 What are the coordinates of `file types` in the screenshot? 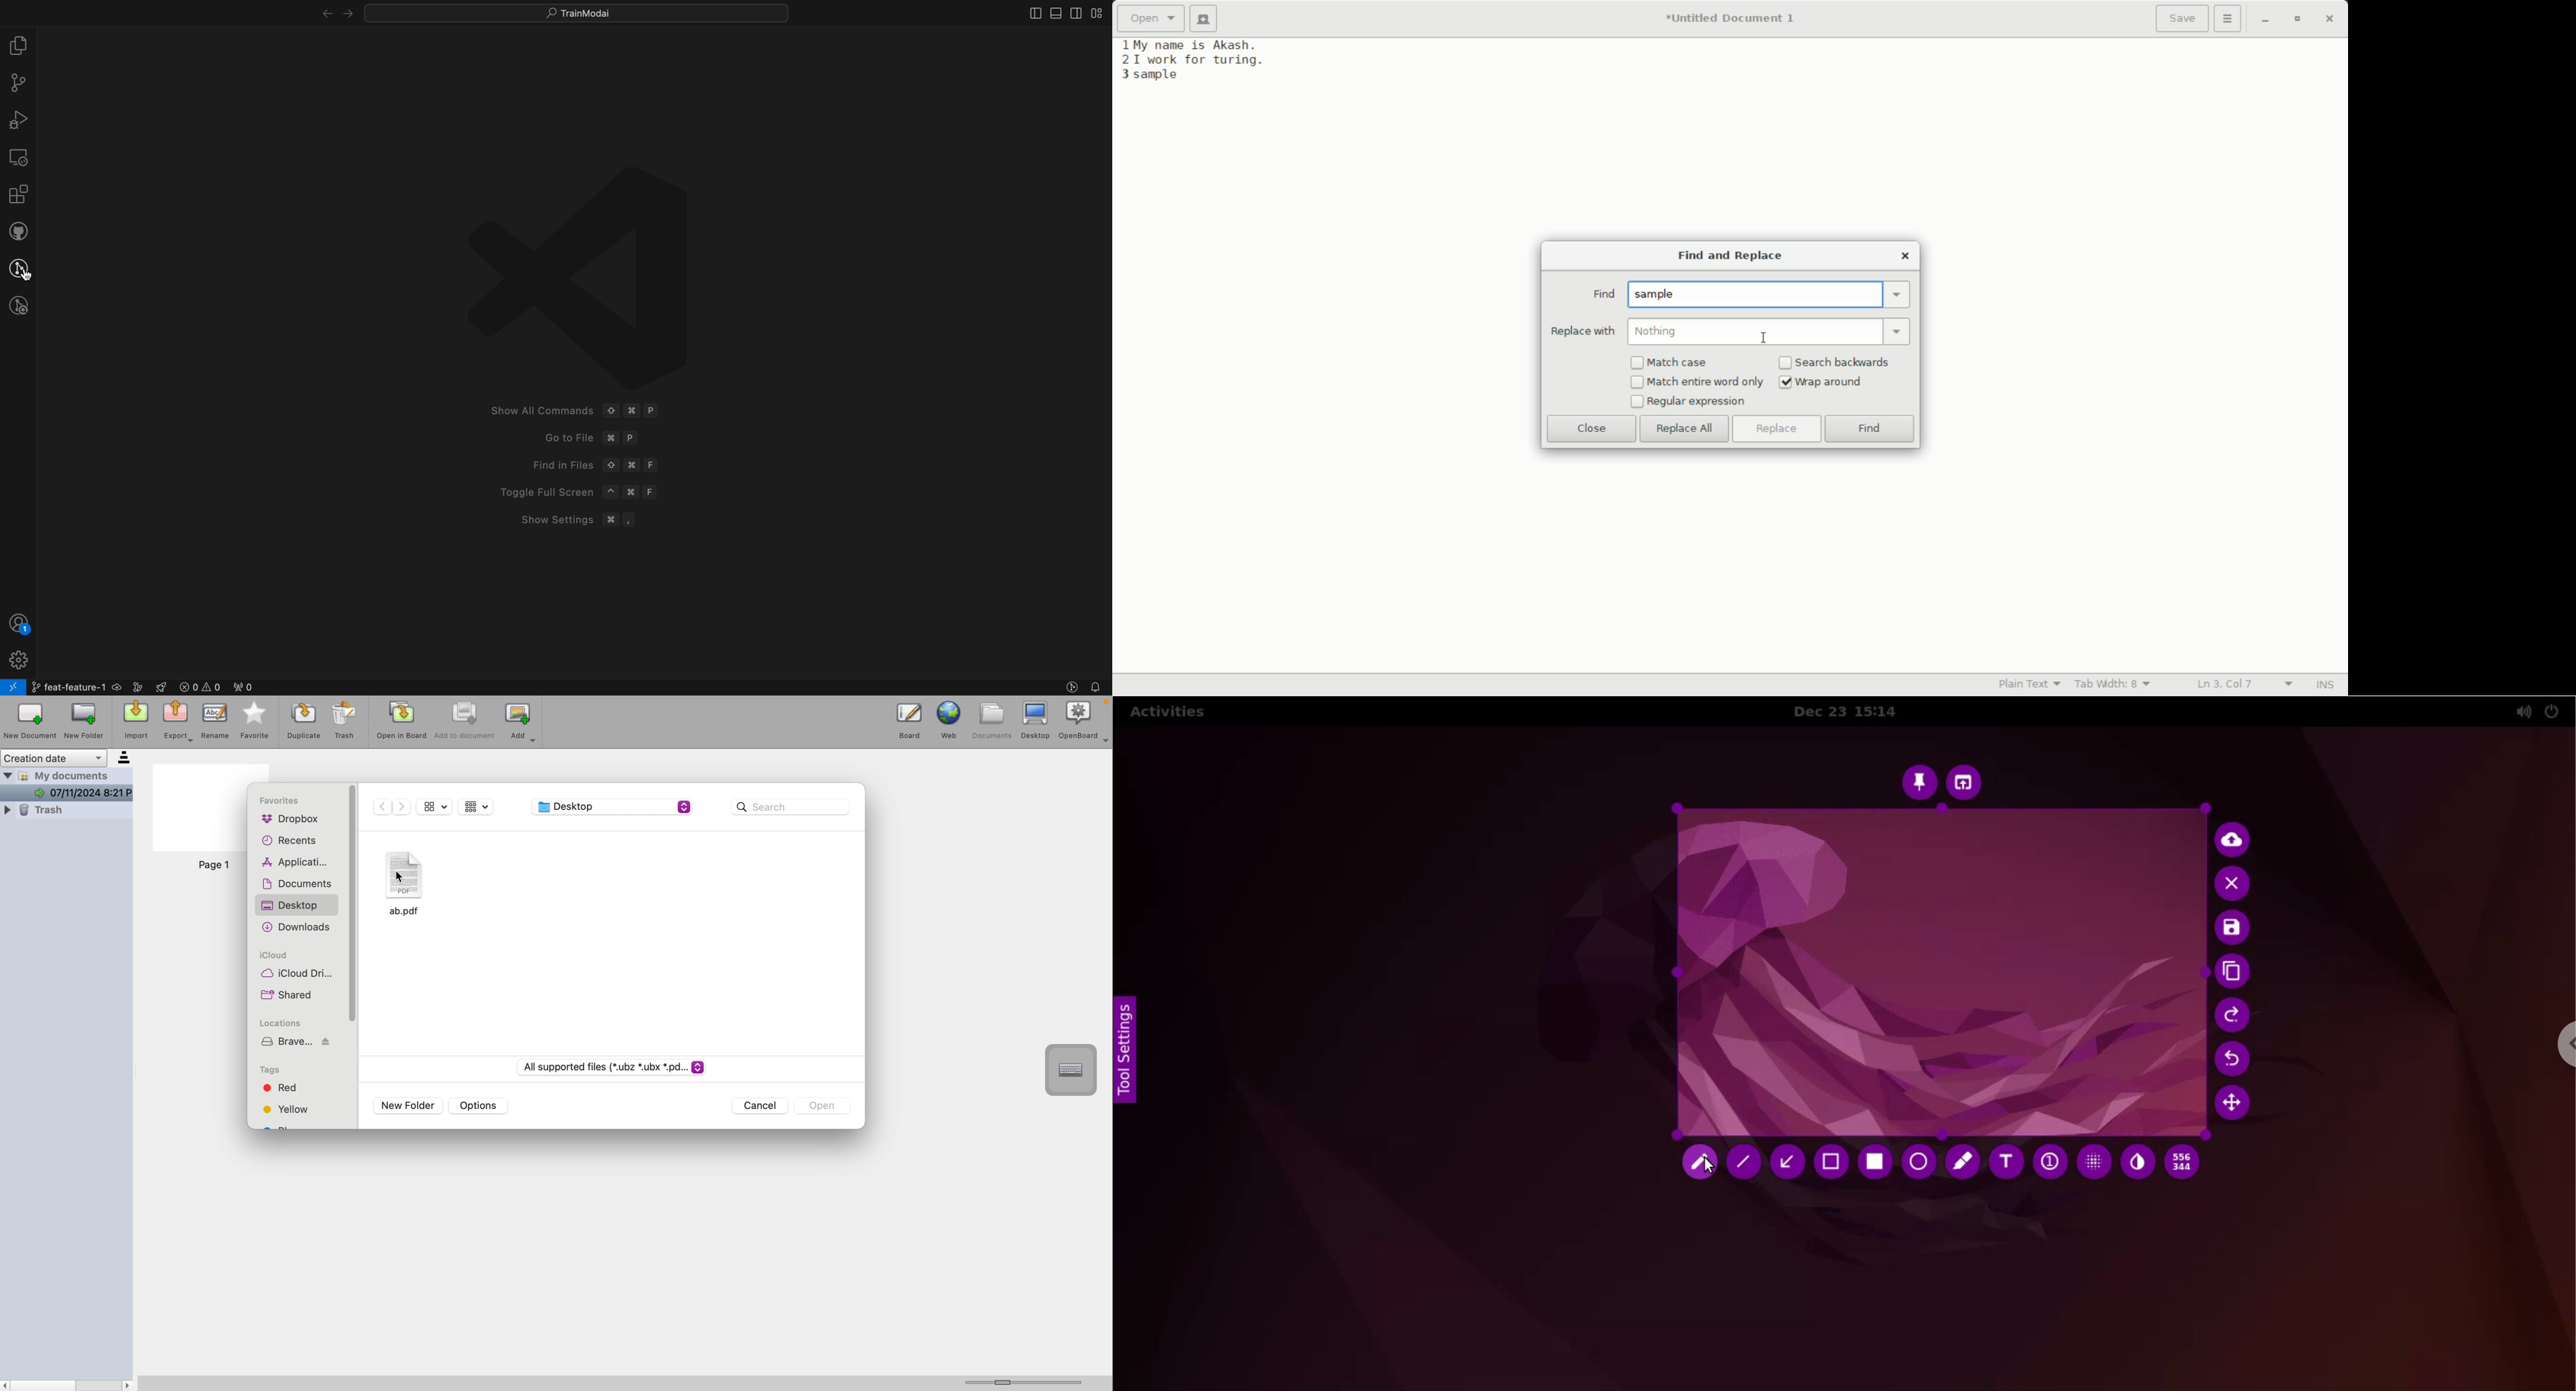 It's located at (613, 1066).